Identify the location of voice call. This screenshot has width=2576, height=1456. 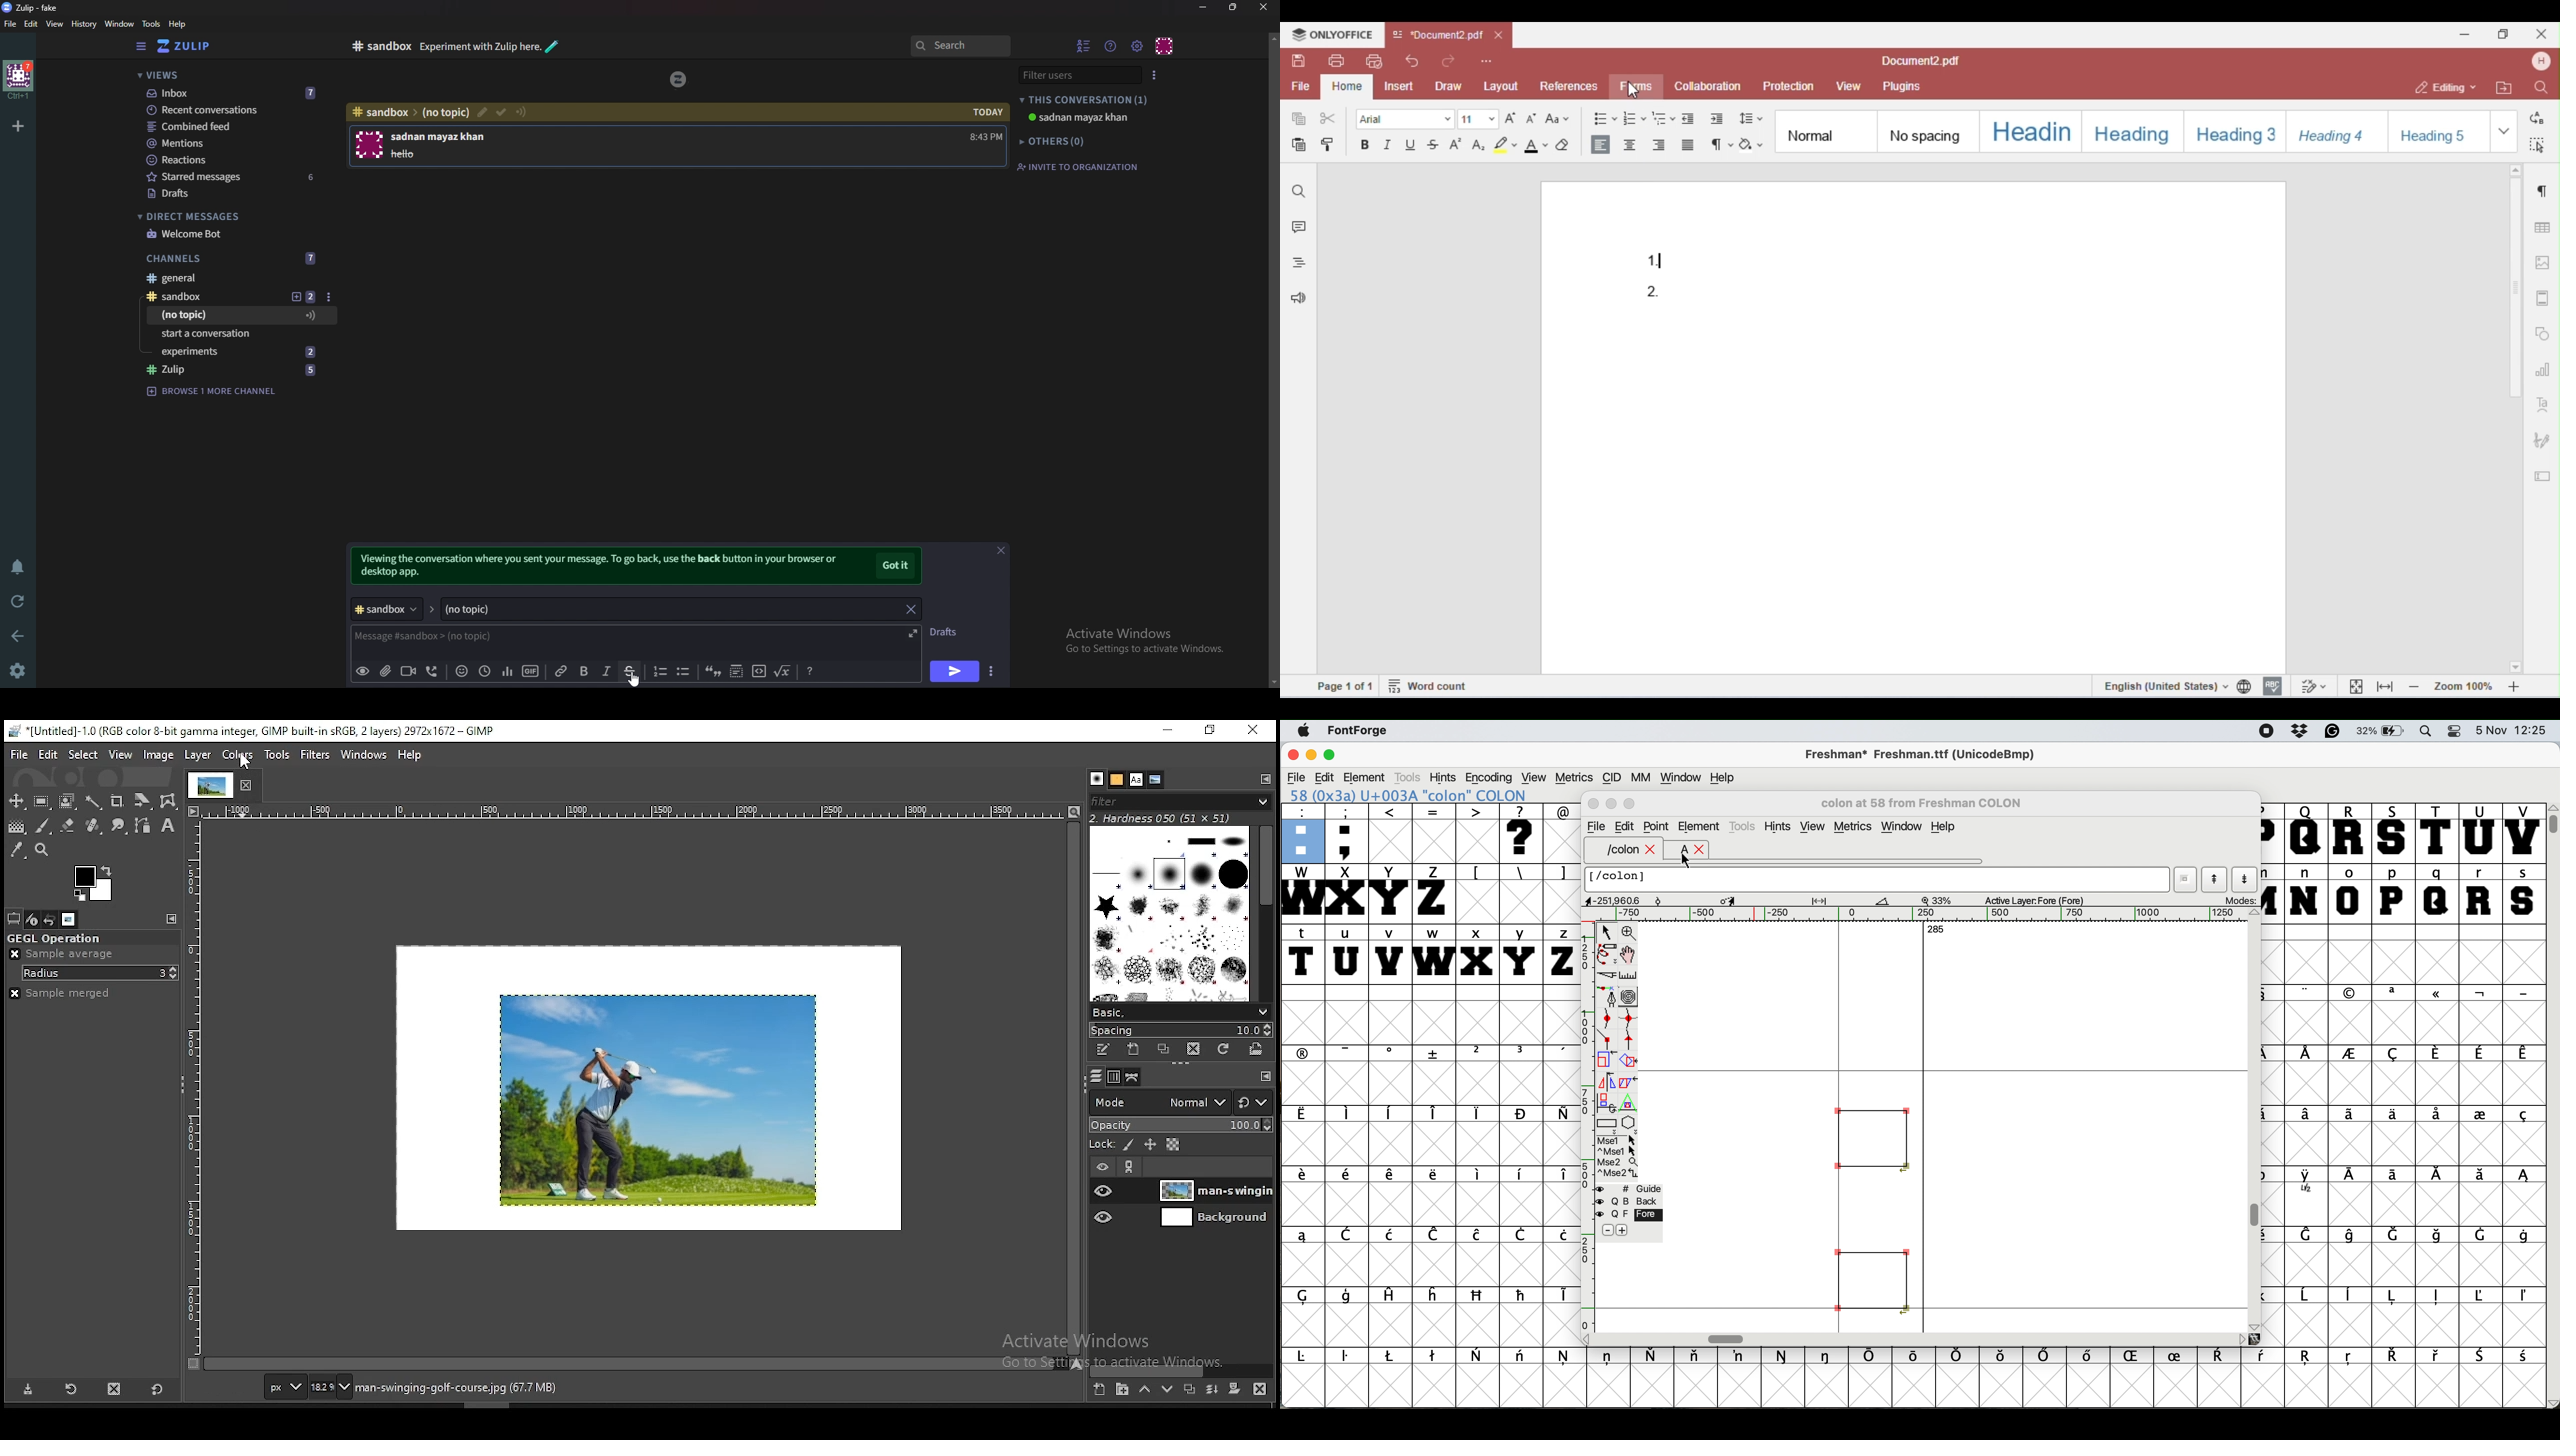
(433, 669).